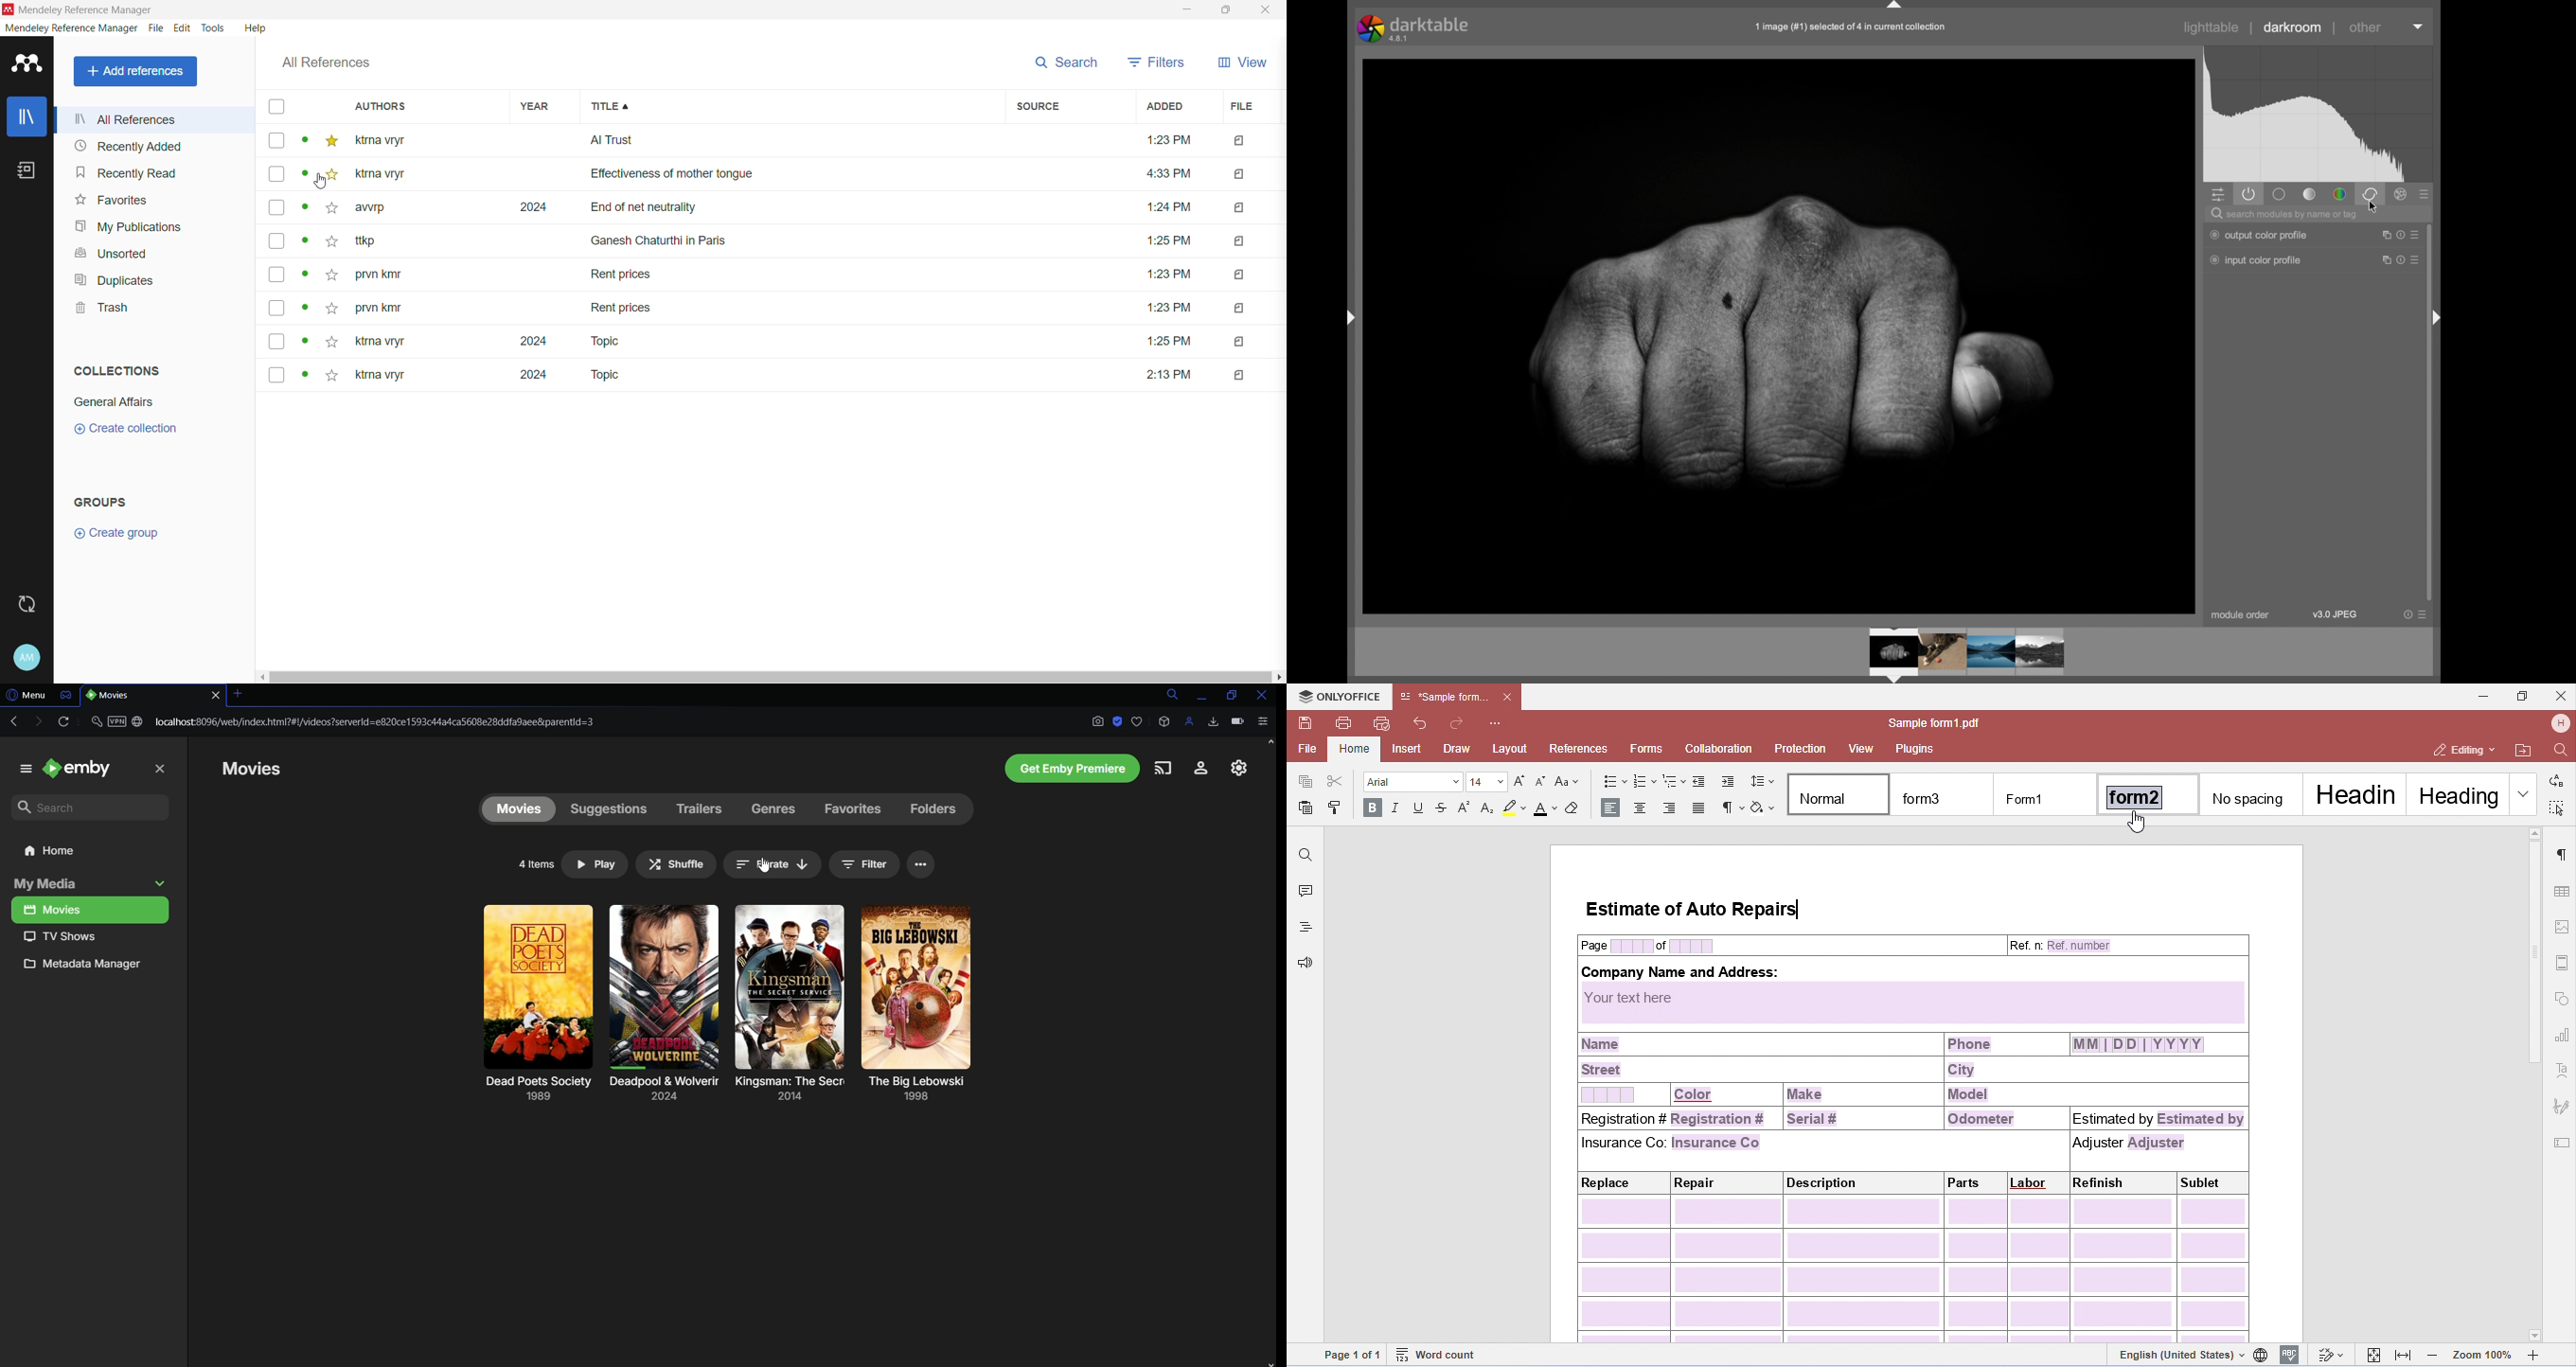 The height and width of the screenshot is (1372, 2576). I want to click on Groups, so click(103, 503).